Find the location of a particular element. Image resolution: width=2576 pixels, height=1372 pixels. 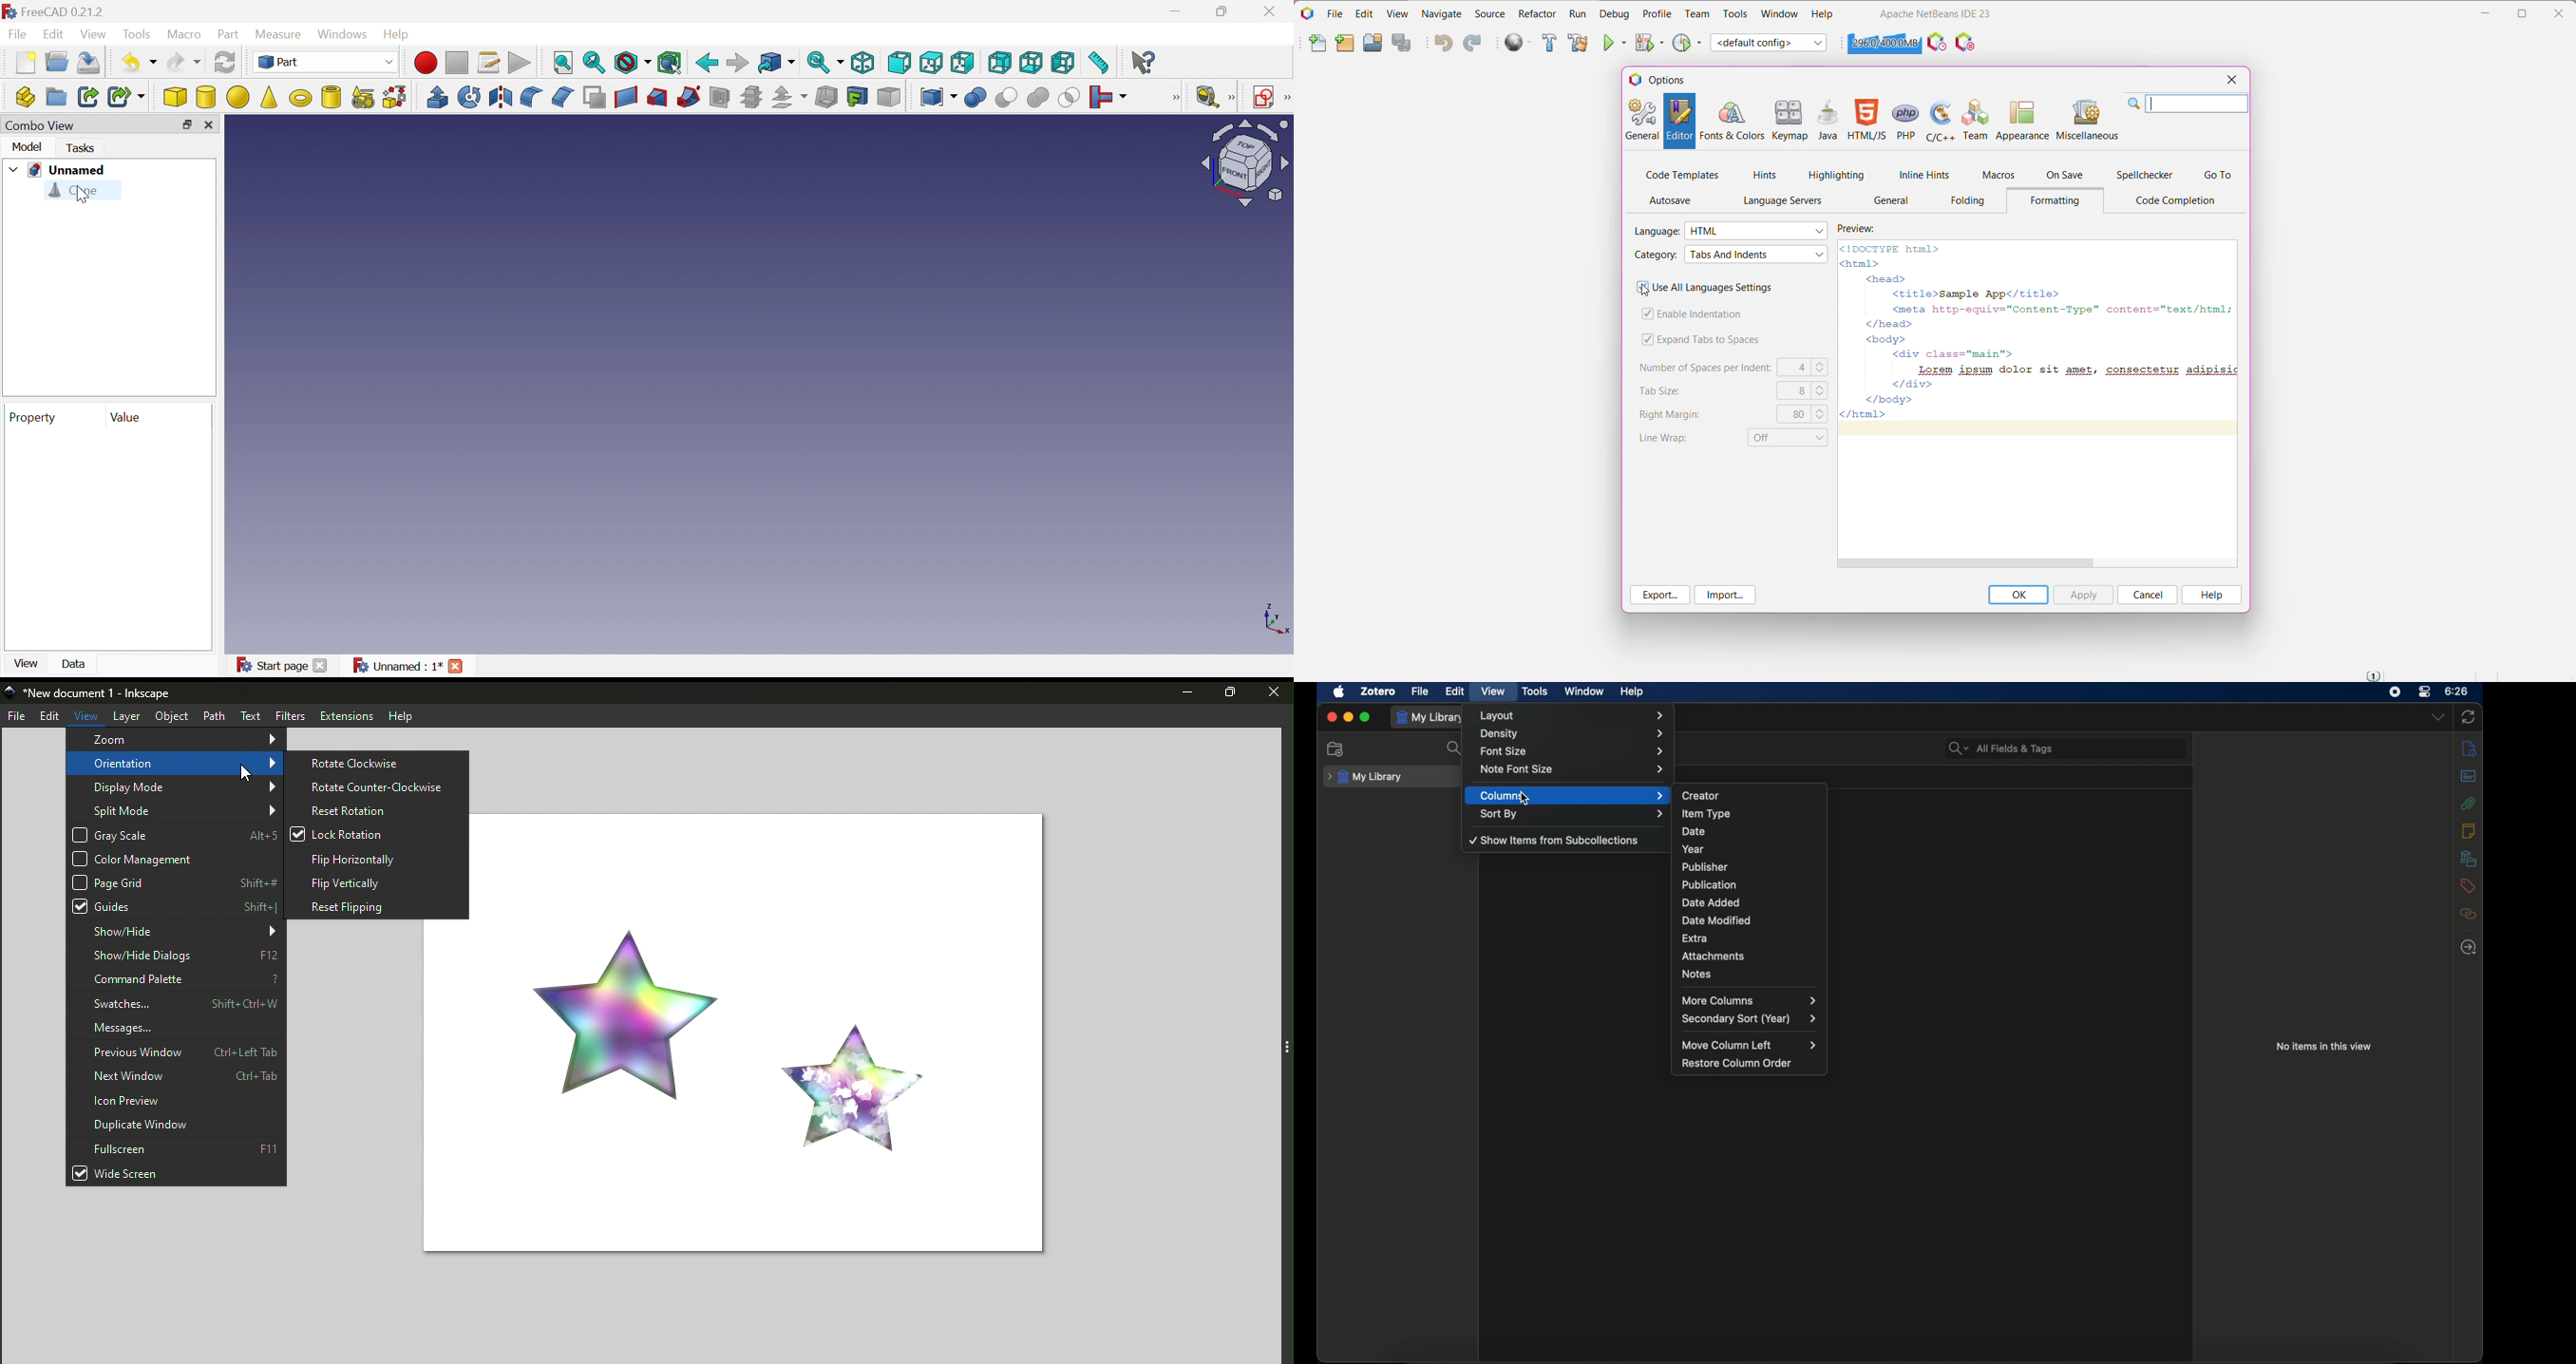

Fit selection is located at coordinates (594, 63).